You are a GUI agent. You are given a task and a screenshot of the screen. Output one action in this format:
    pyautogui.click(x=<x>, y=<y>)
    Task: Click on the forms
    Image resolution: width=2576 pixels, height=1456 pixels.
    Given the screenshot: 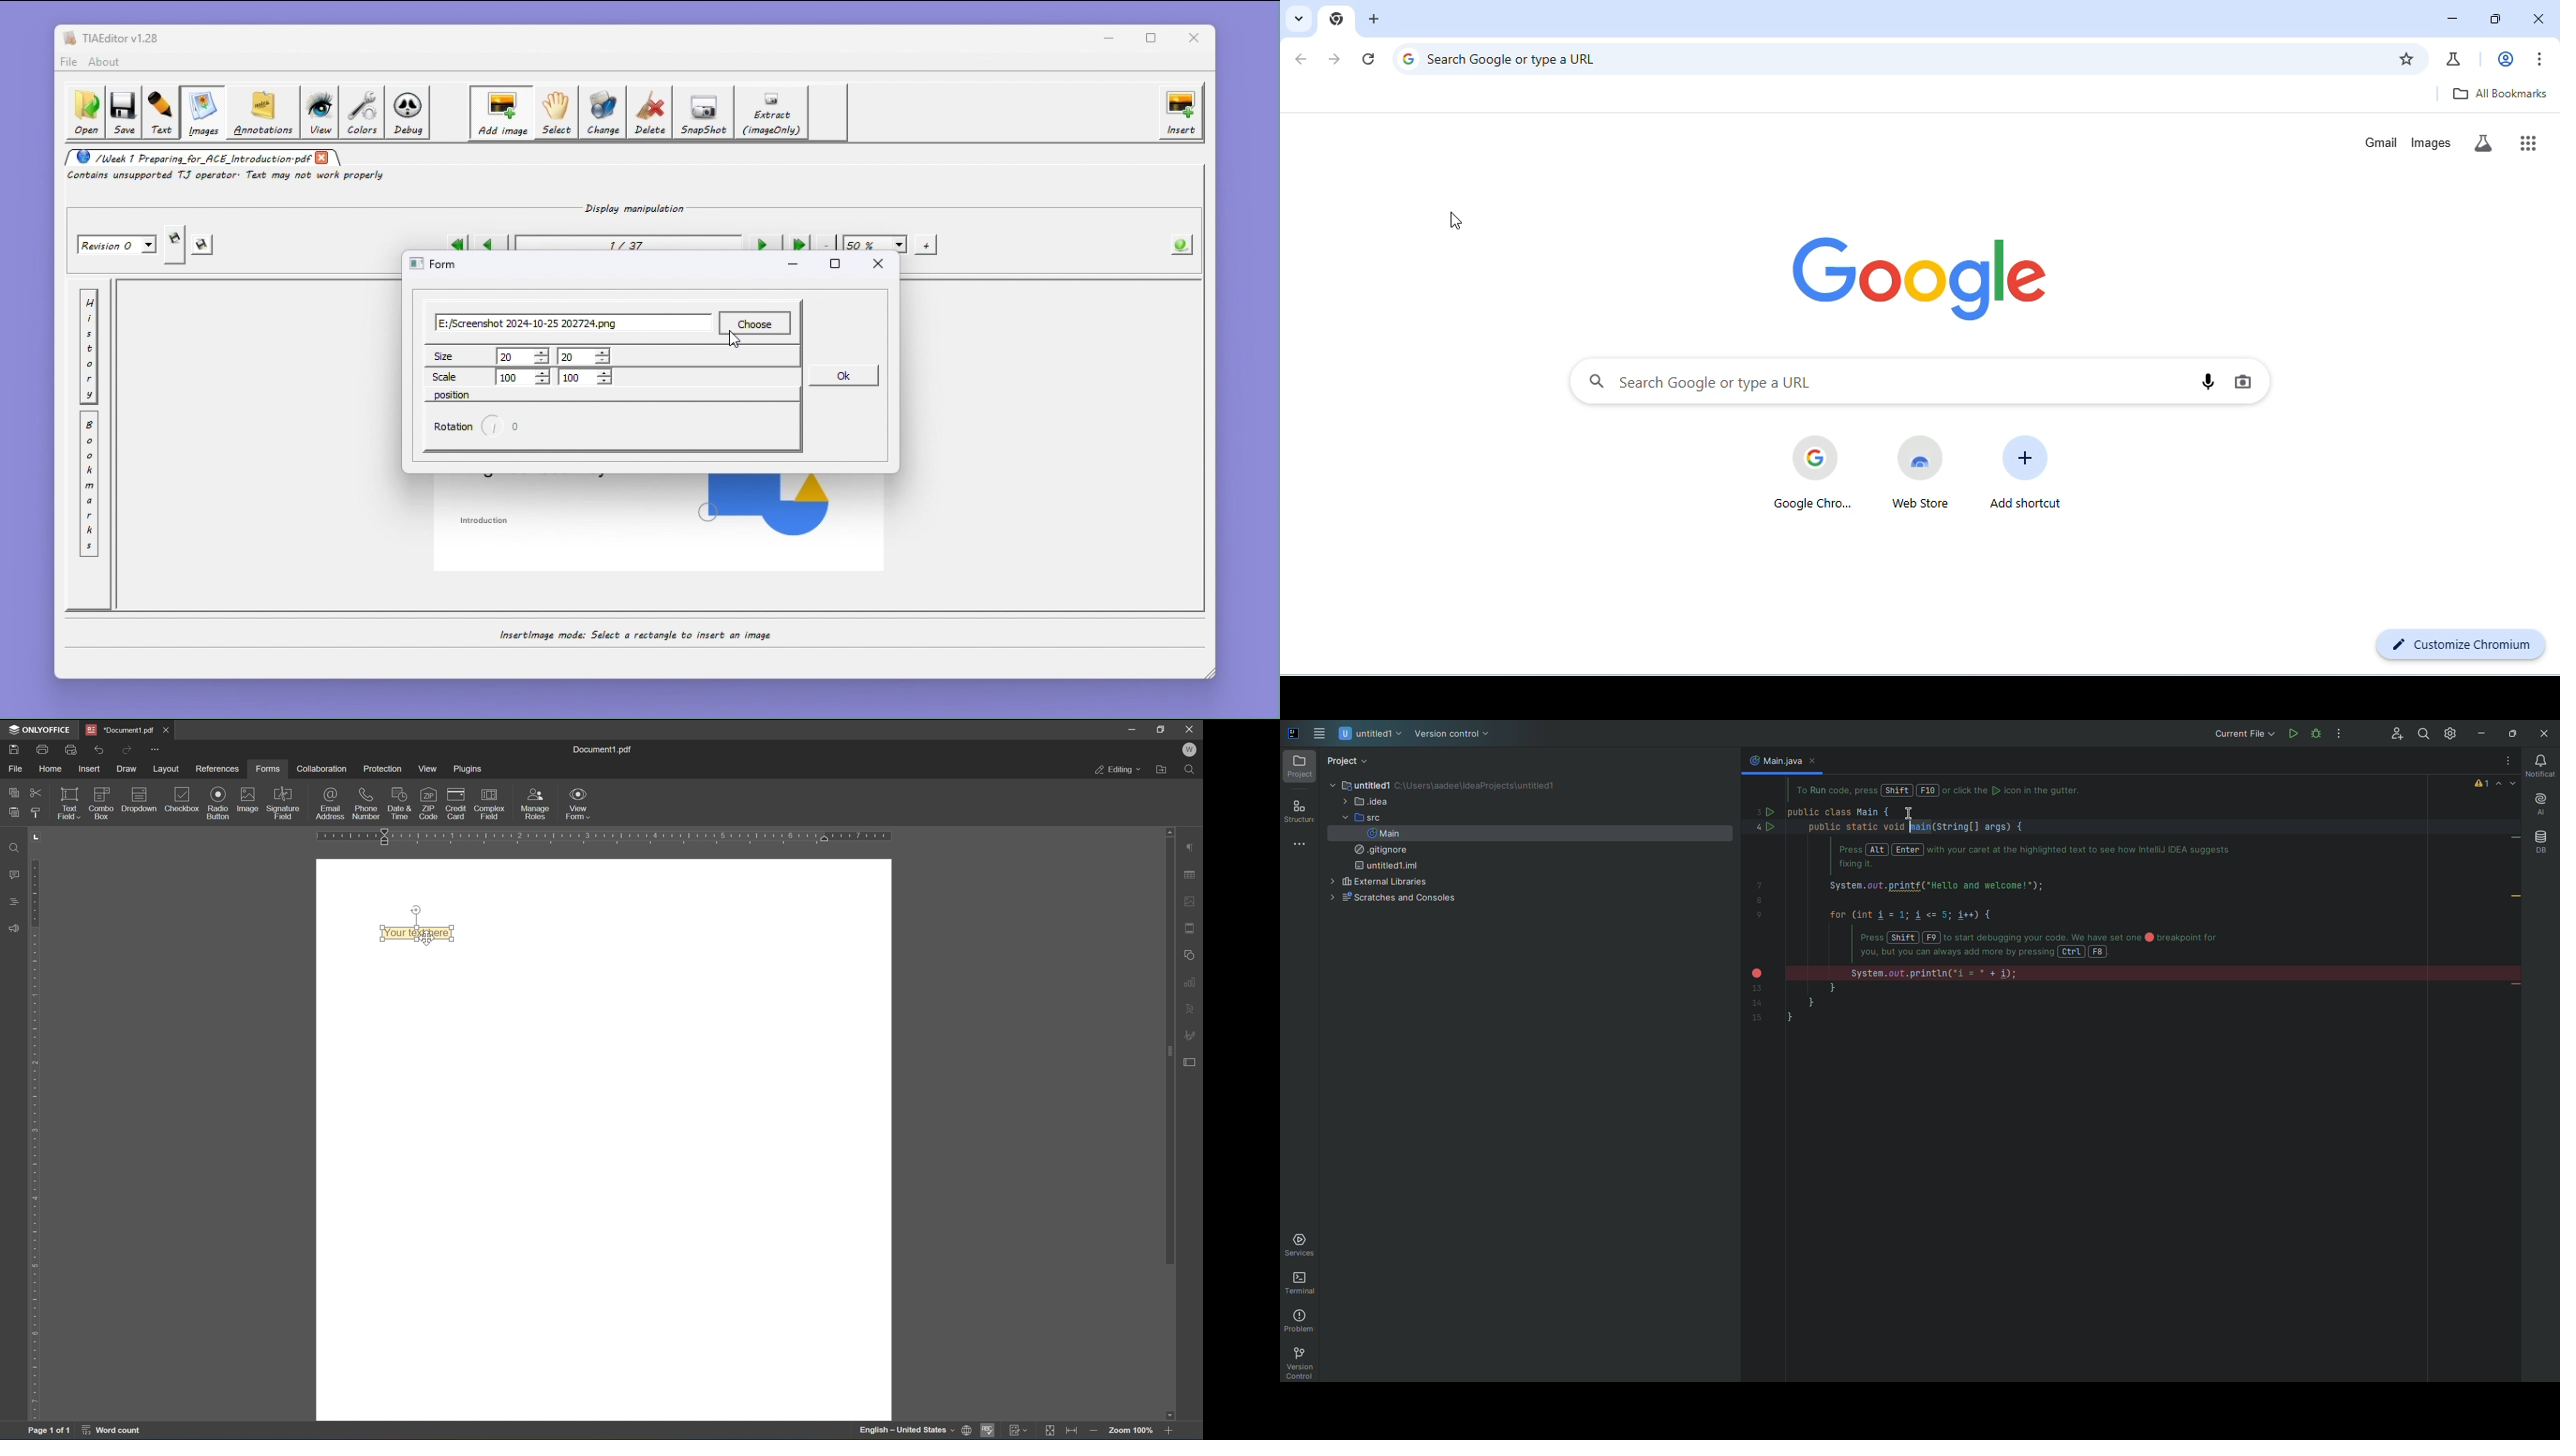 What is the action you would take?
    pyautogui.click(x=266, y=769)
    